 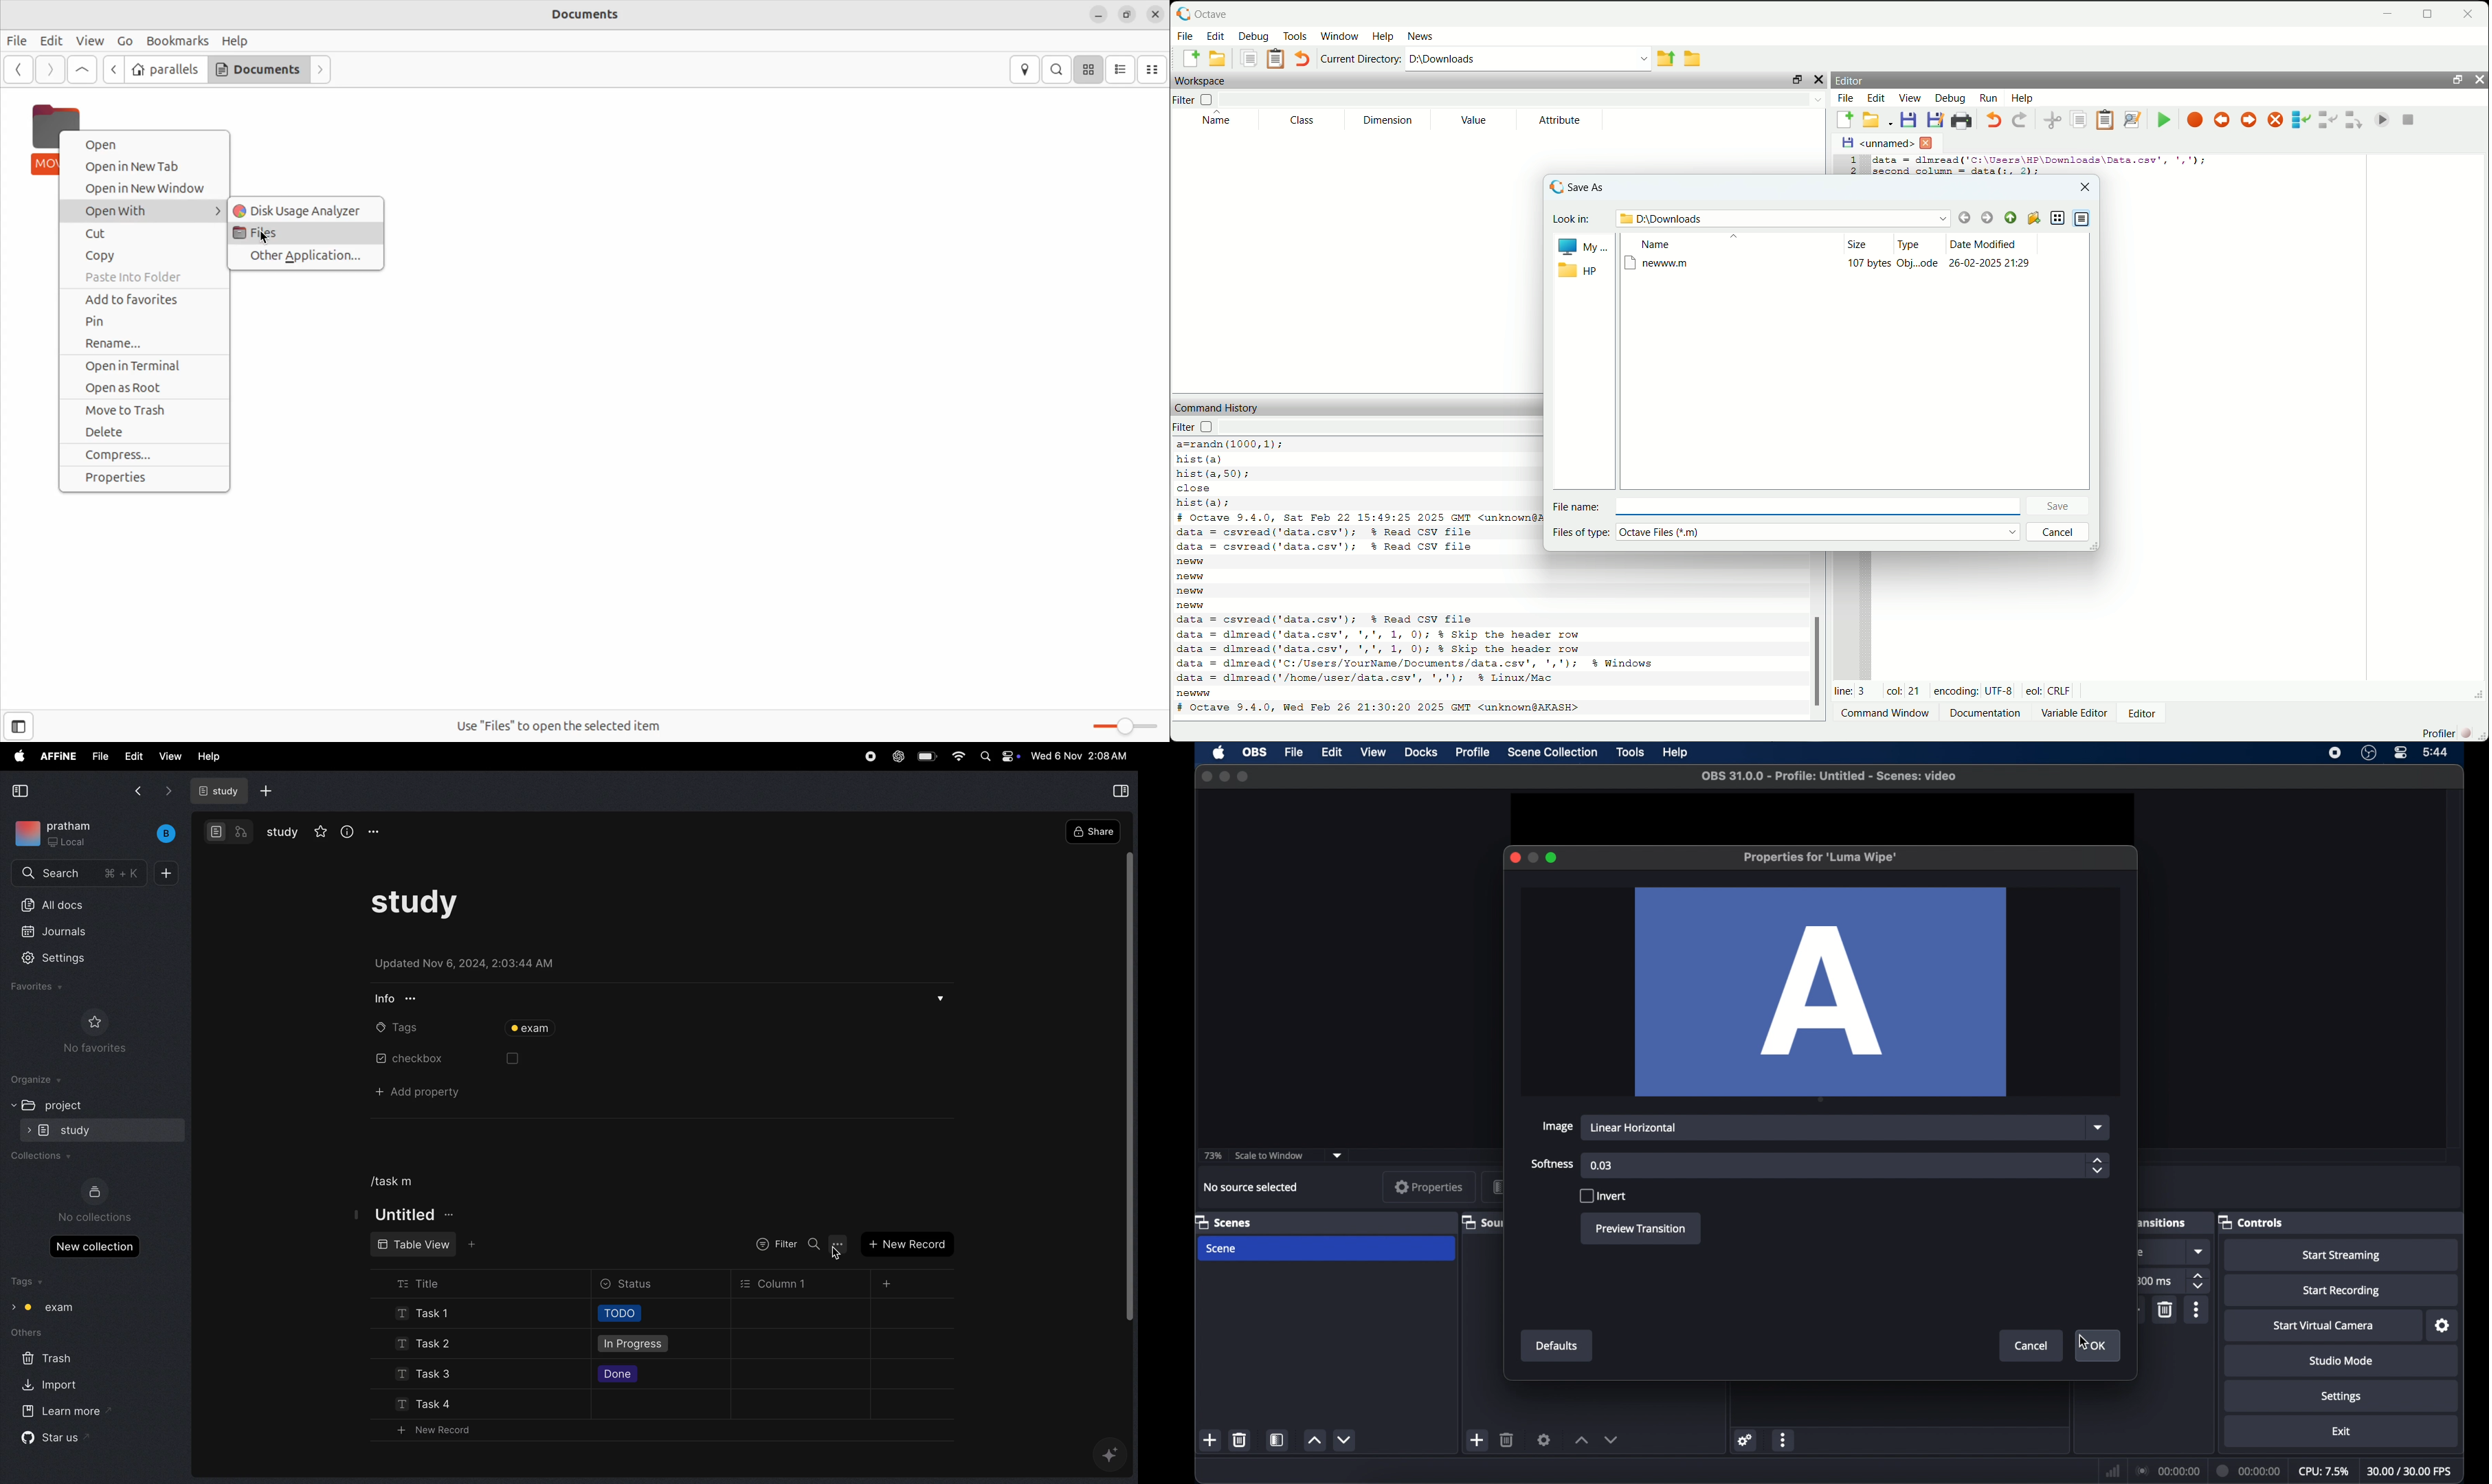 What do you see at coordinates (93, 1246) in the screenshot?
I see `new collections` at bounding box center [93, 1246].